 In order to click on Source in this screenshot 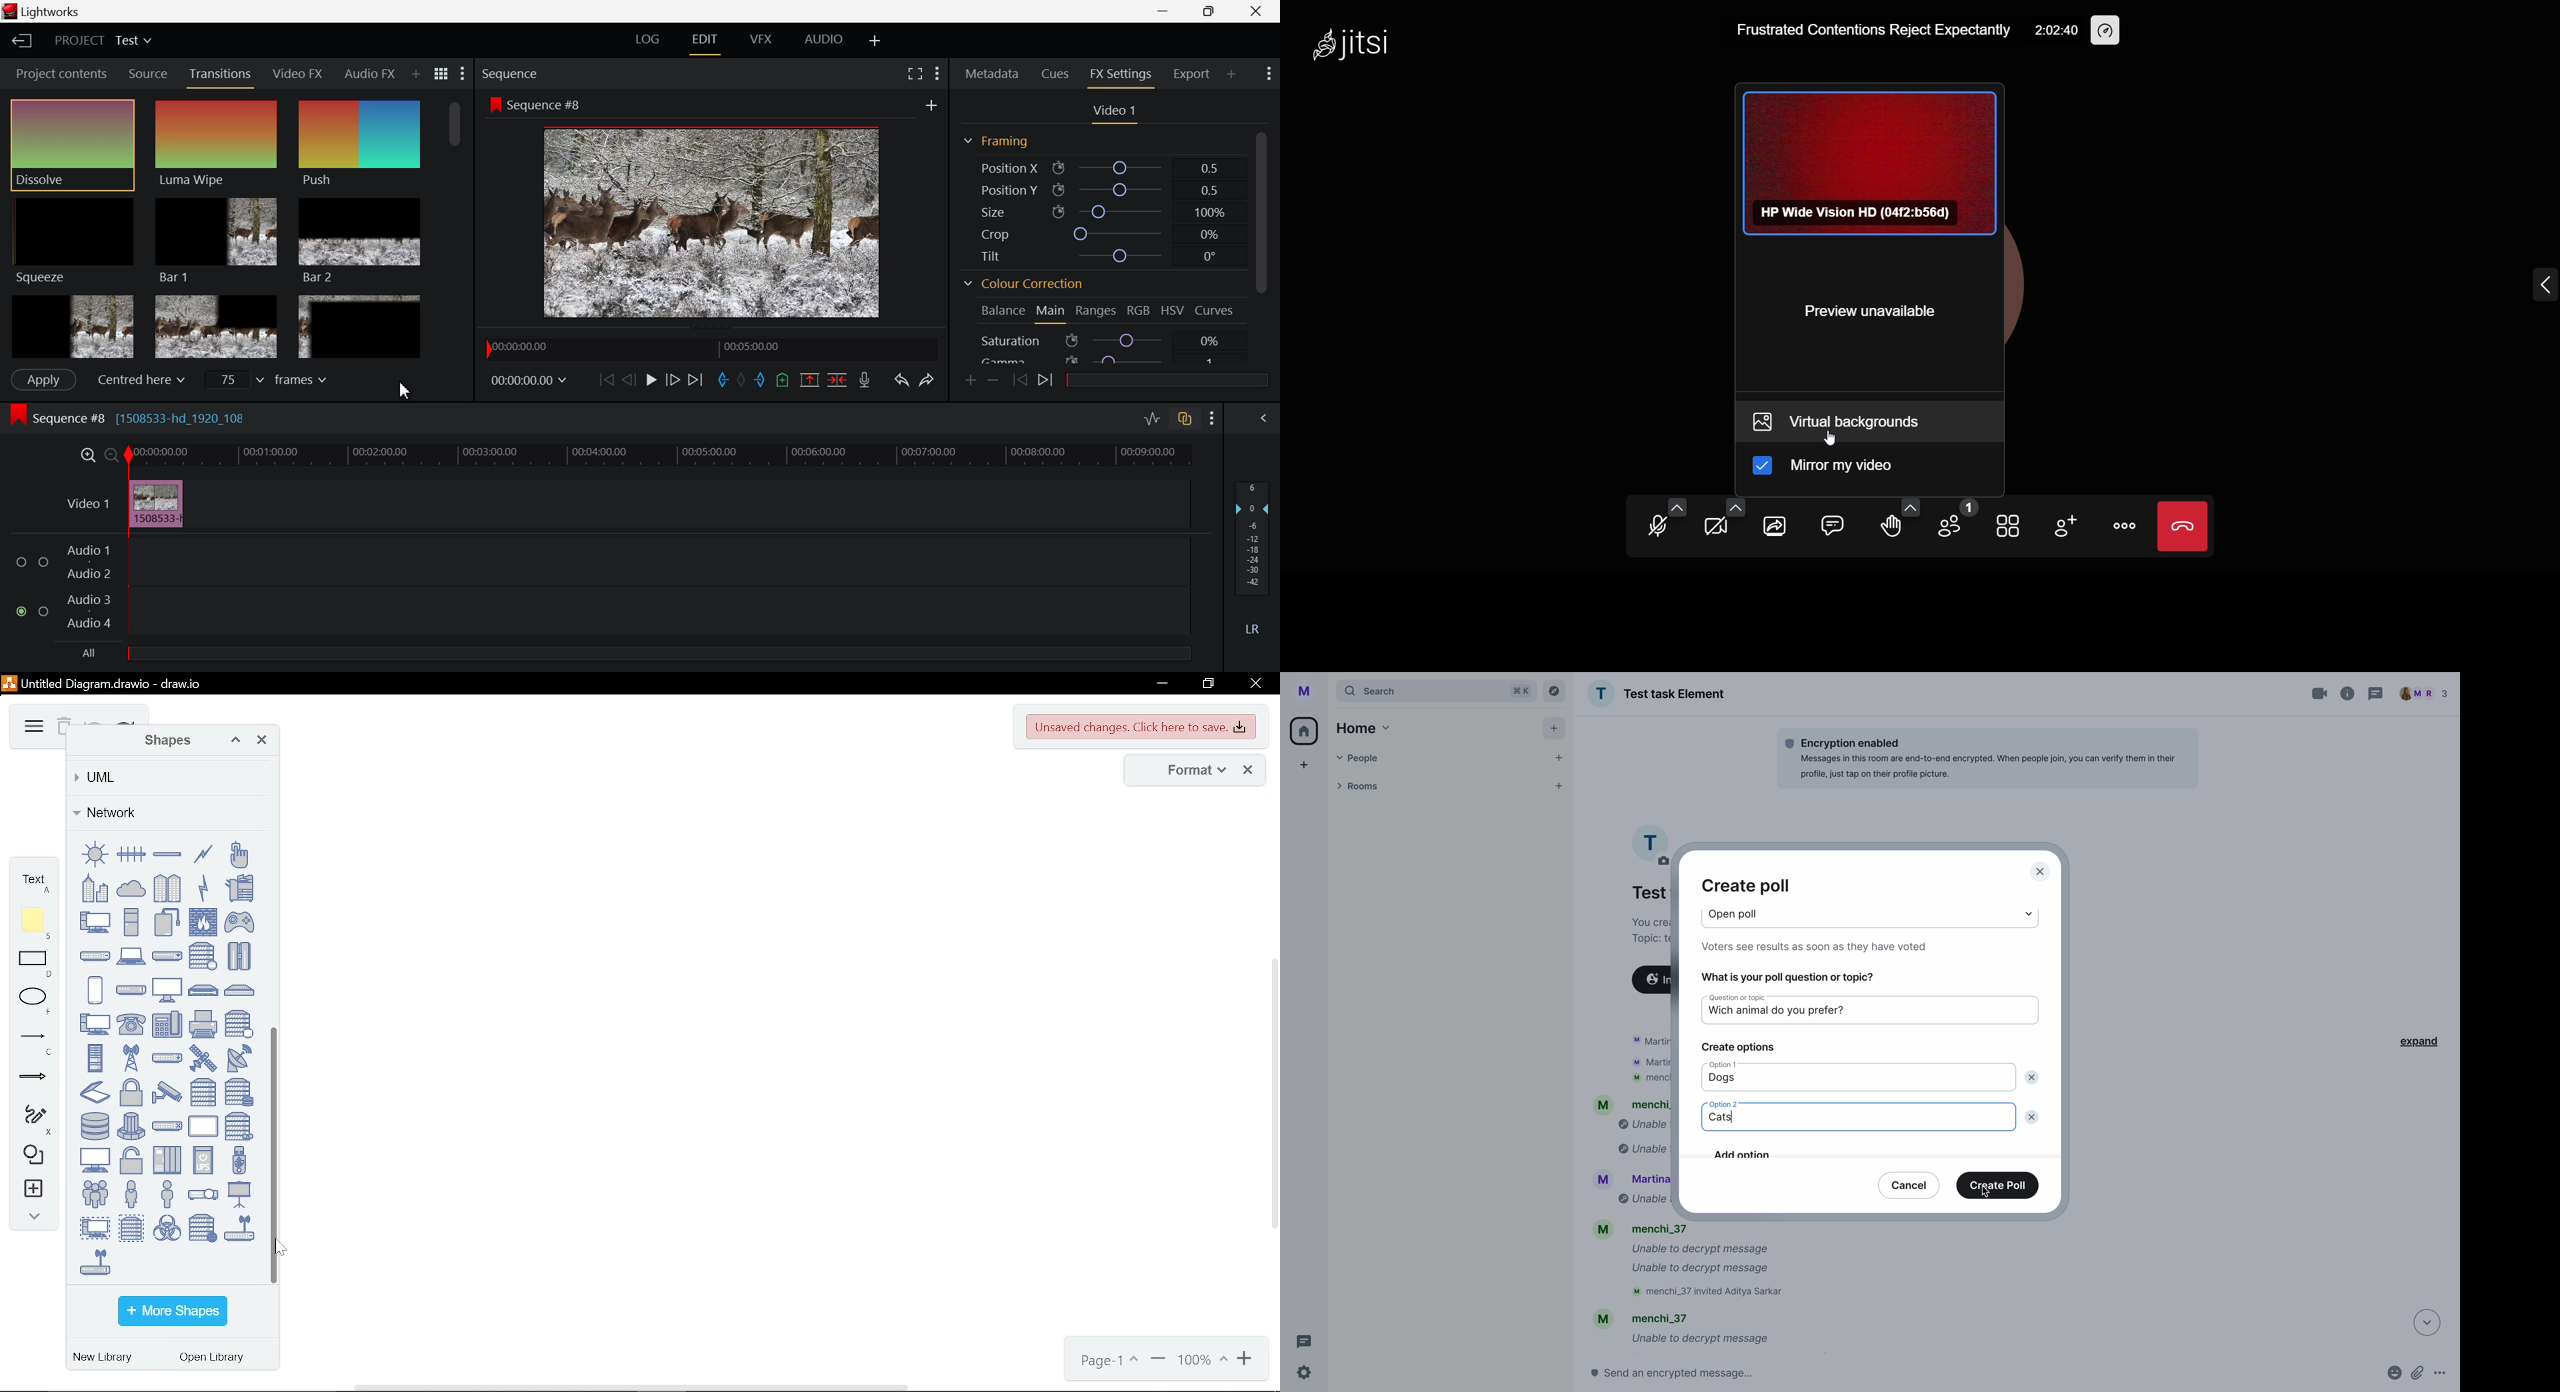, I will do `click(145, 73)`.